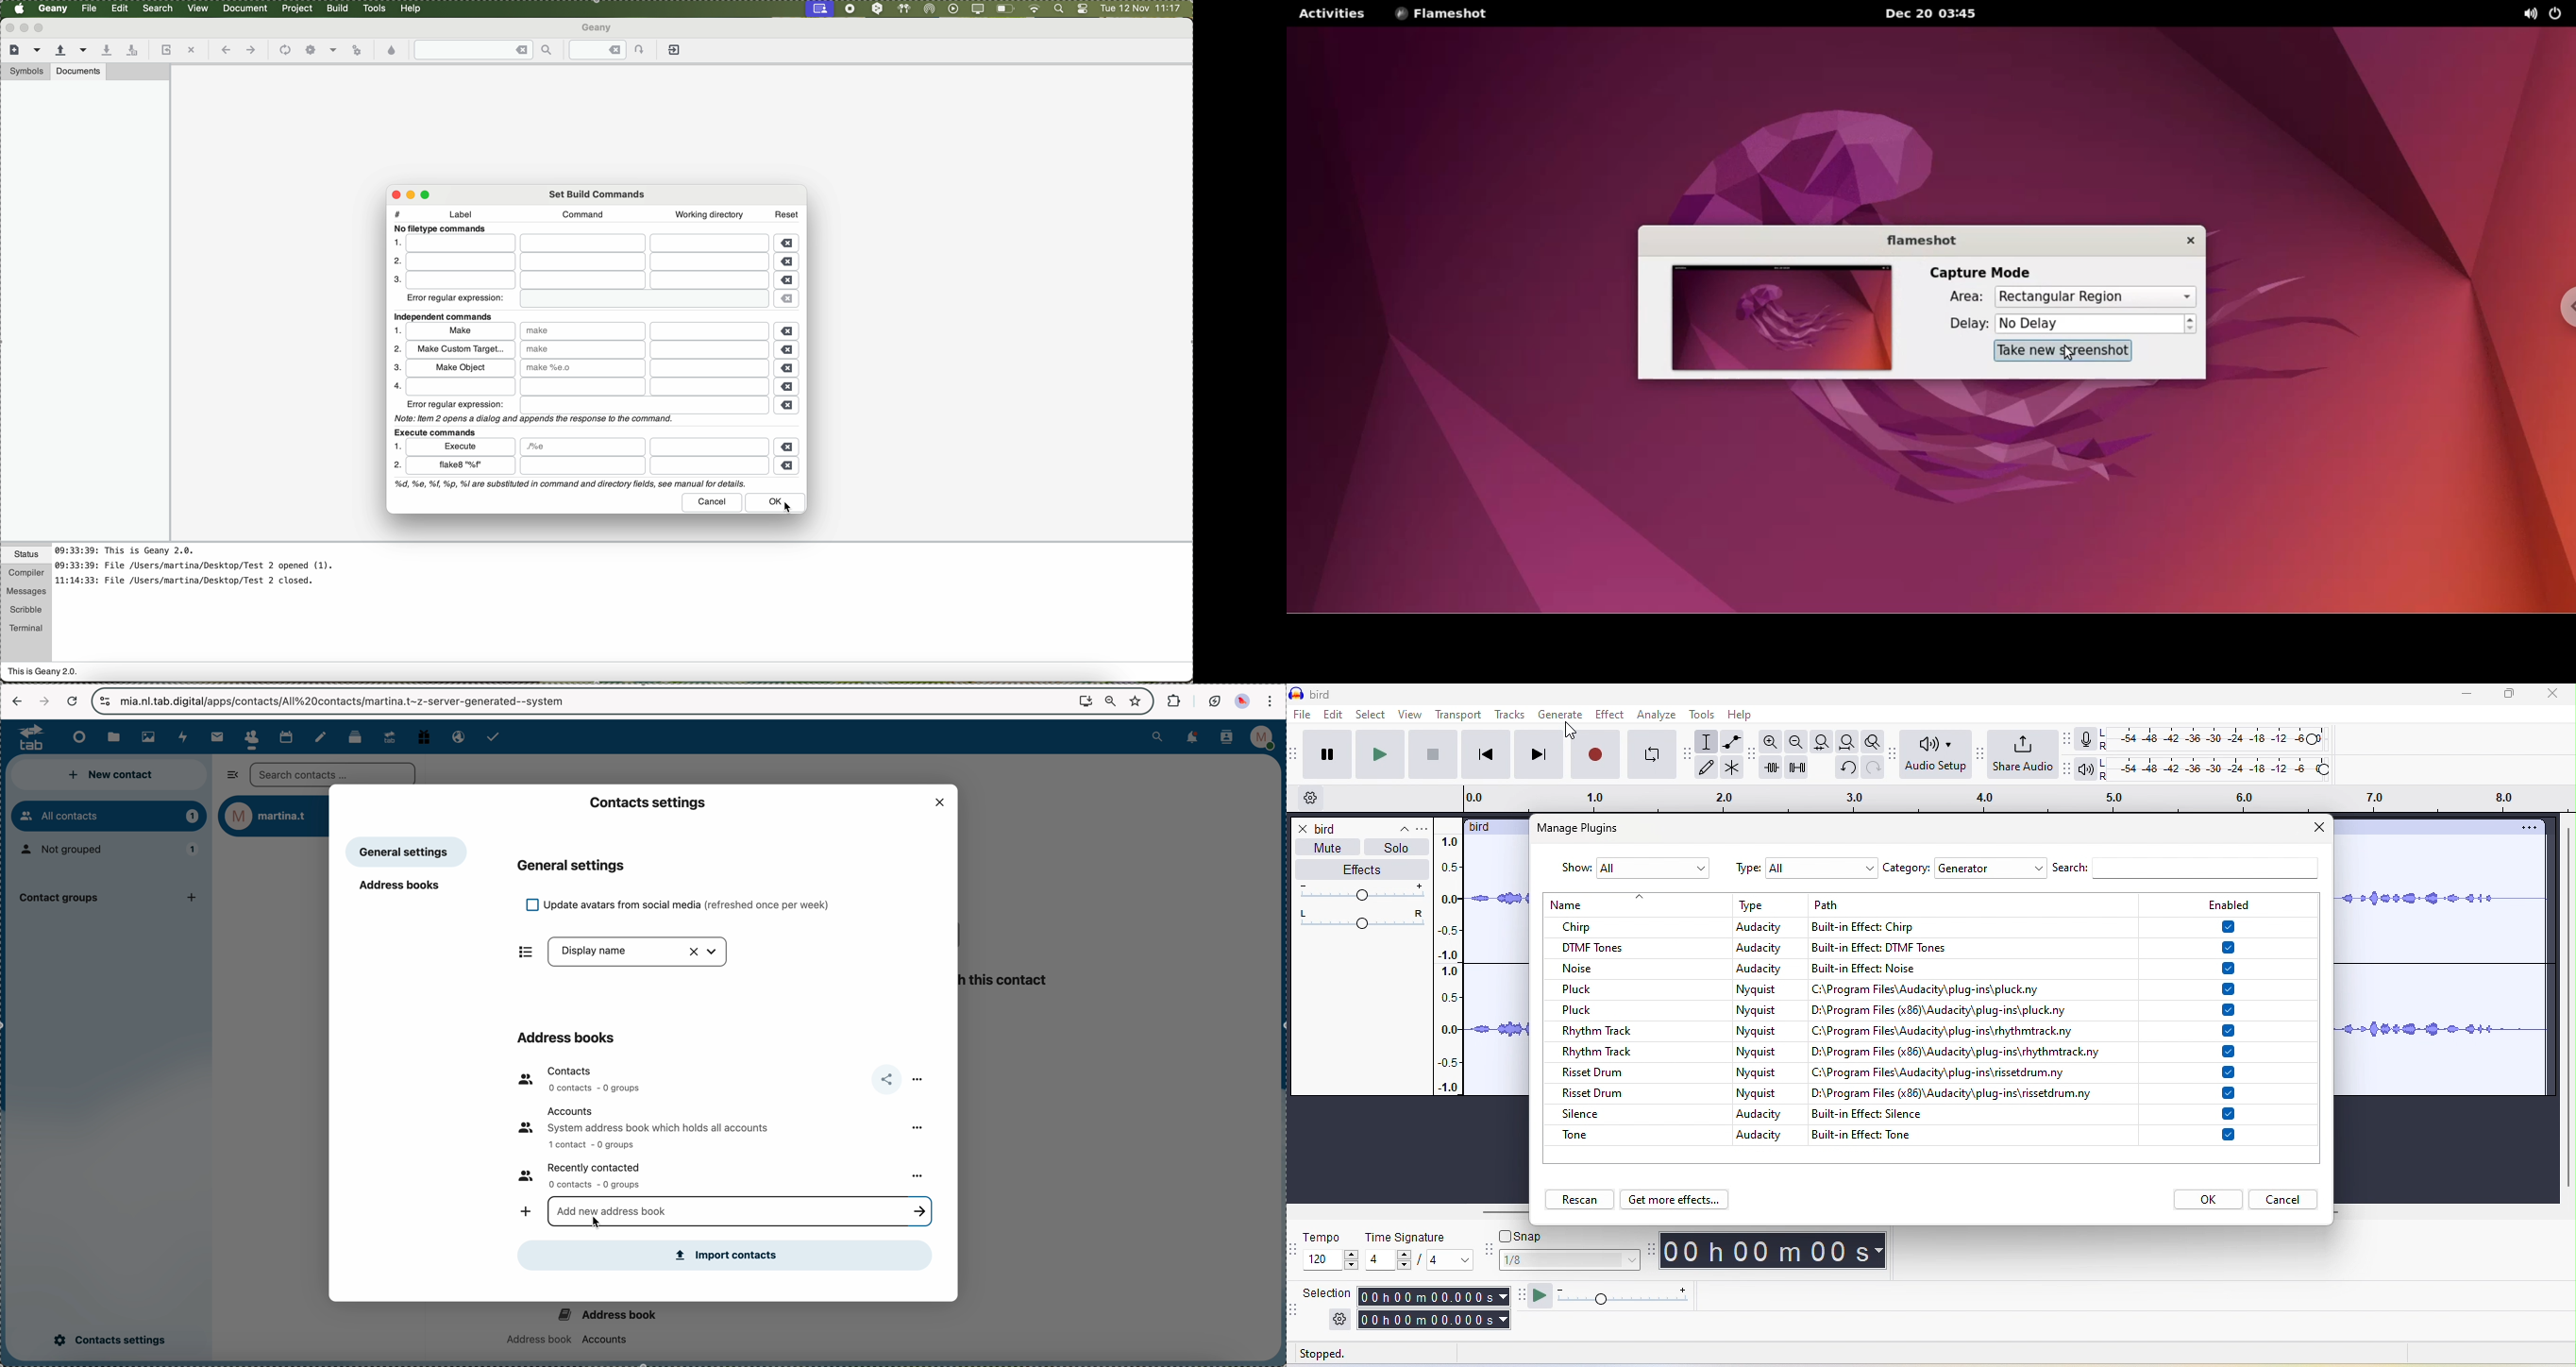 This screenshot has height=1372, width=2576. Describe the element at coordinates (1629, 902) in the screenshot. I see `name` at that location.